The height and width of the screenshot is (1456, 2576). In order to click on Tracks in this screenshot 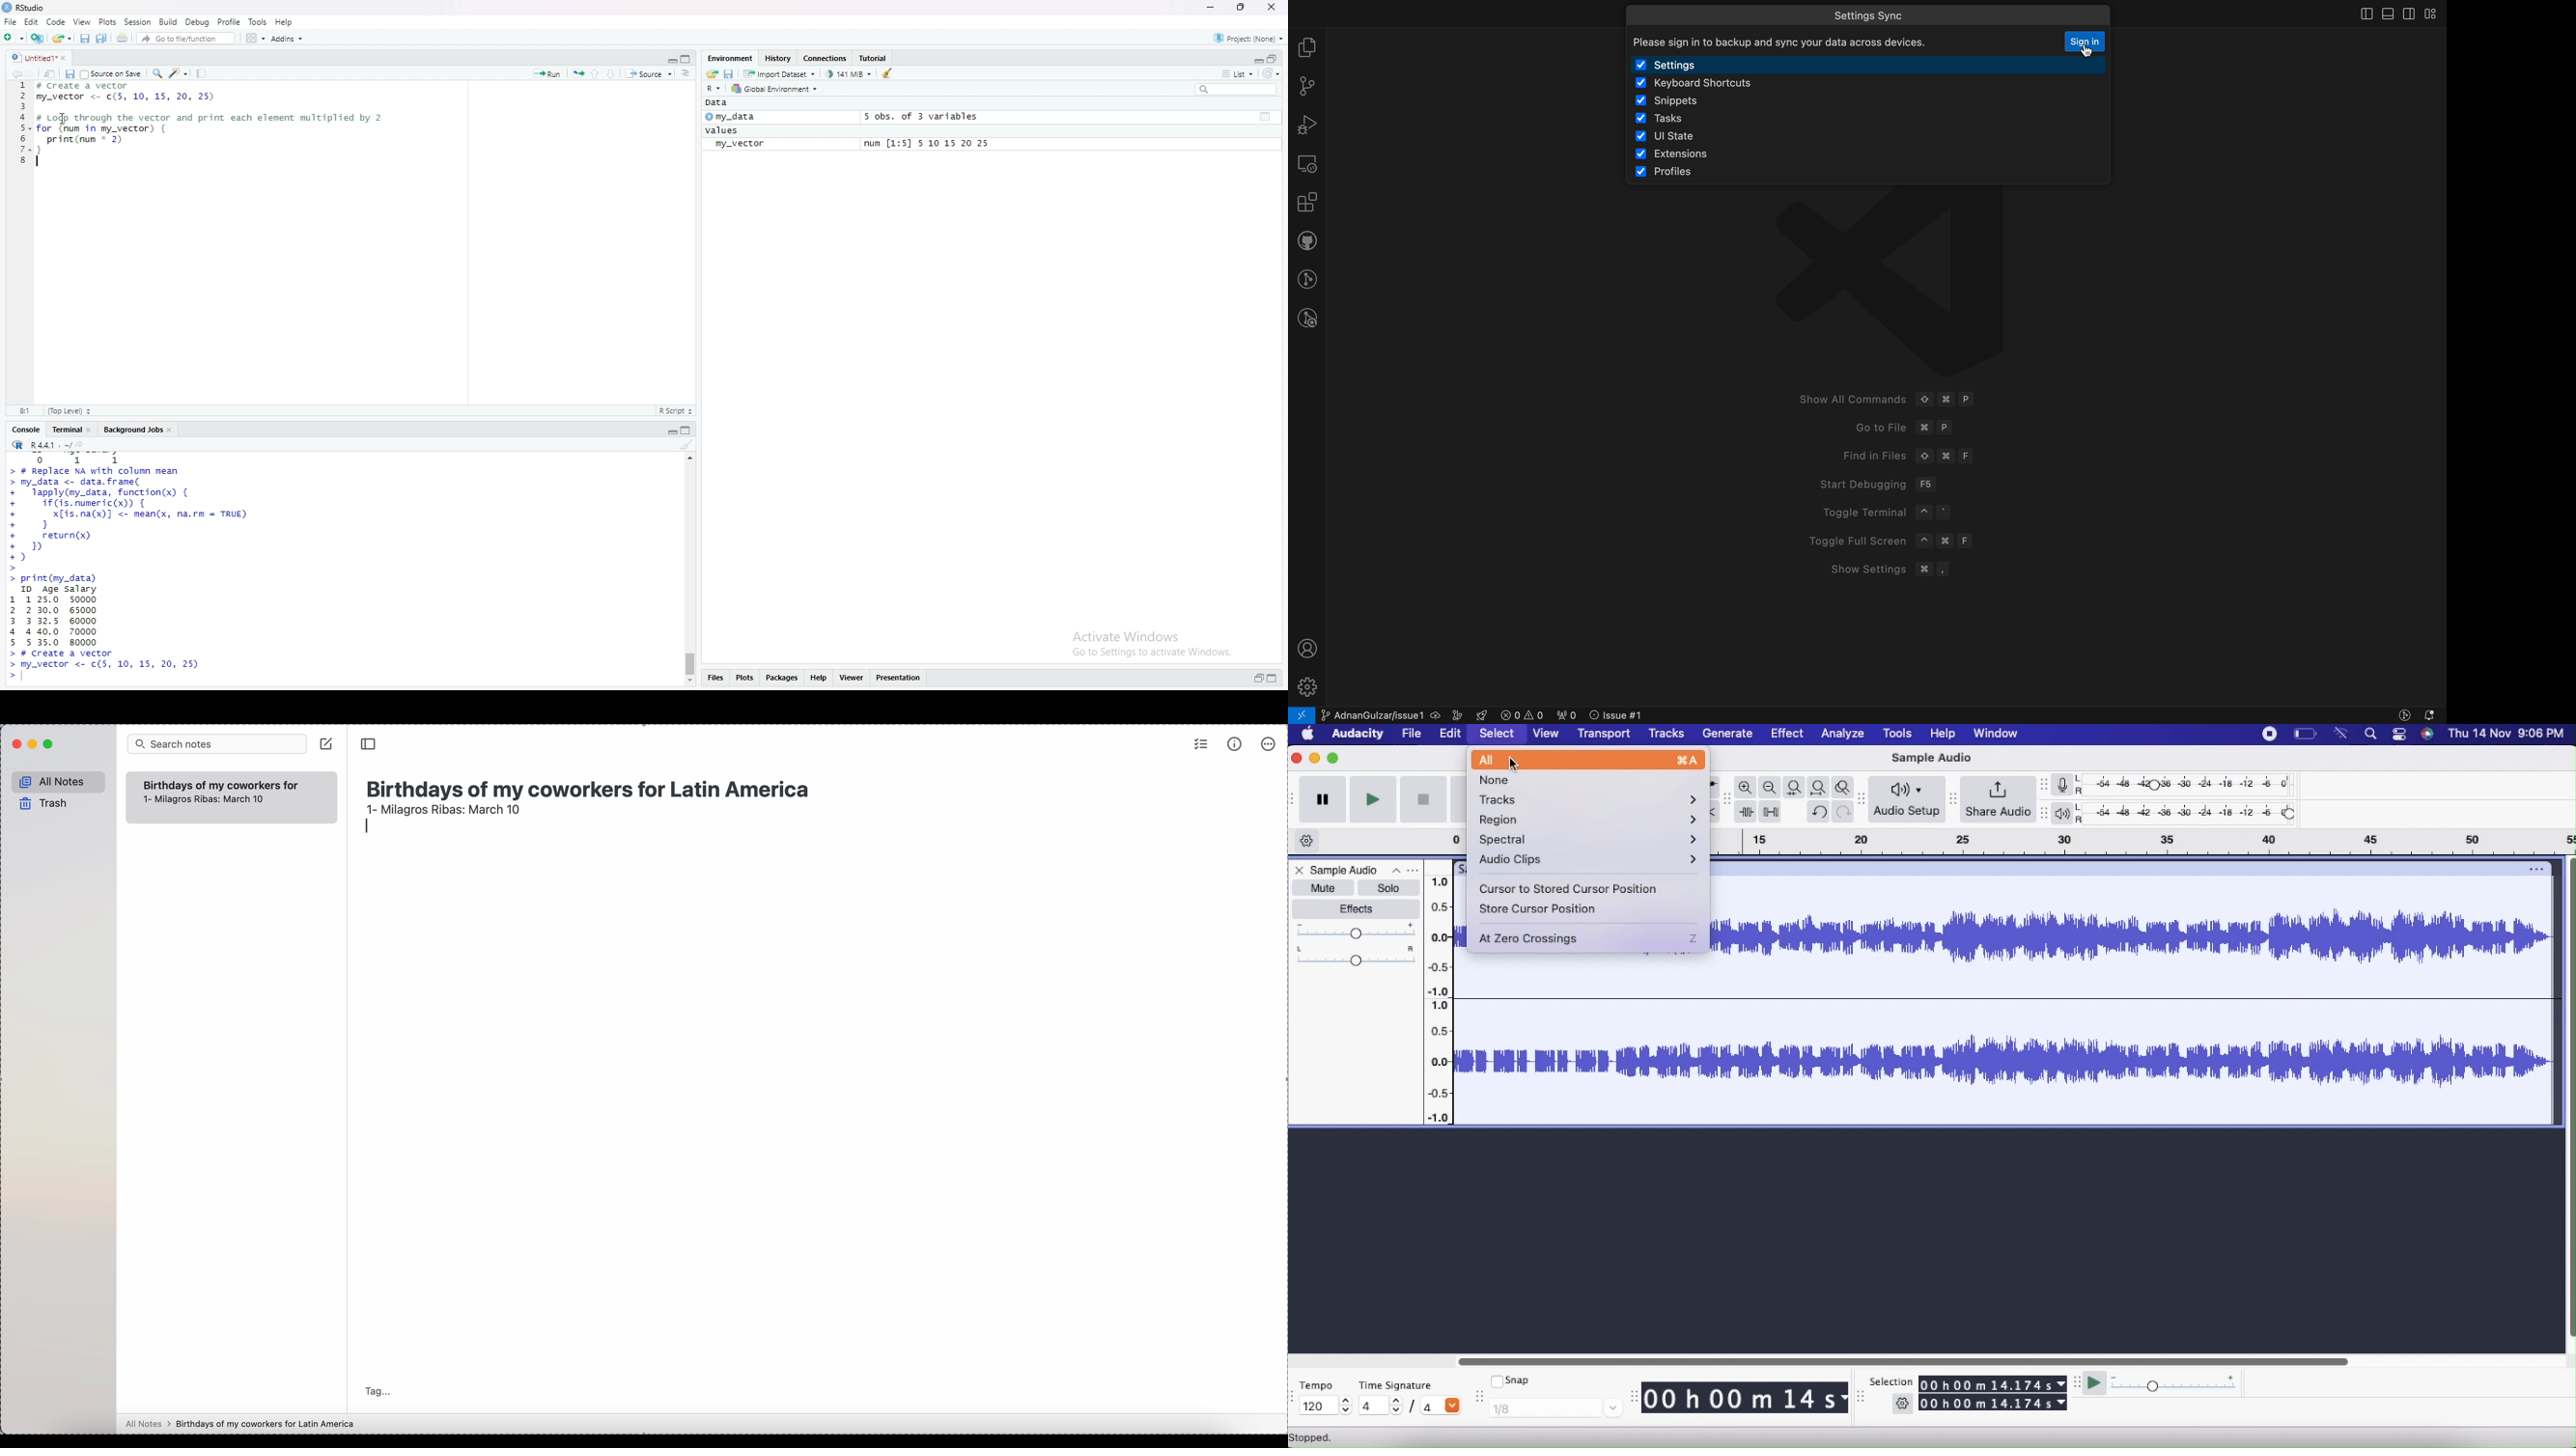, I will do `click(1666, 734)`.